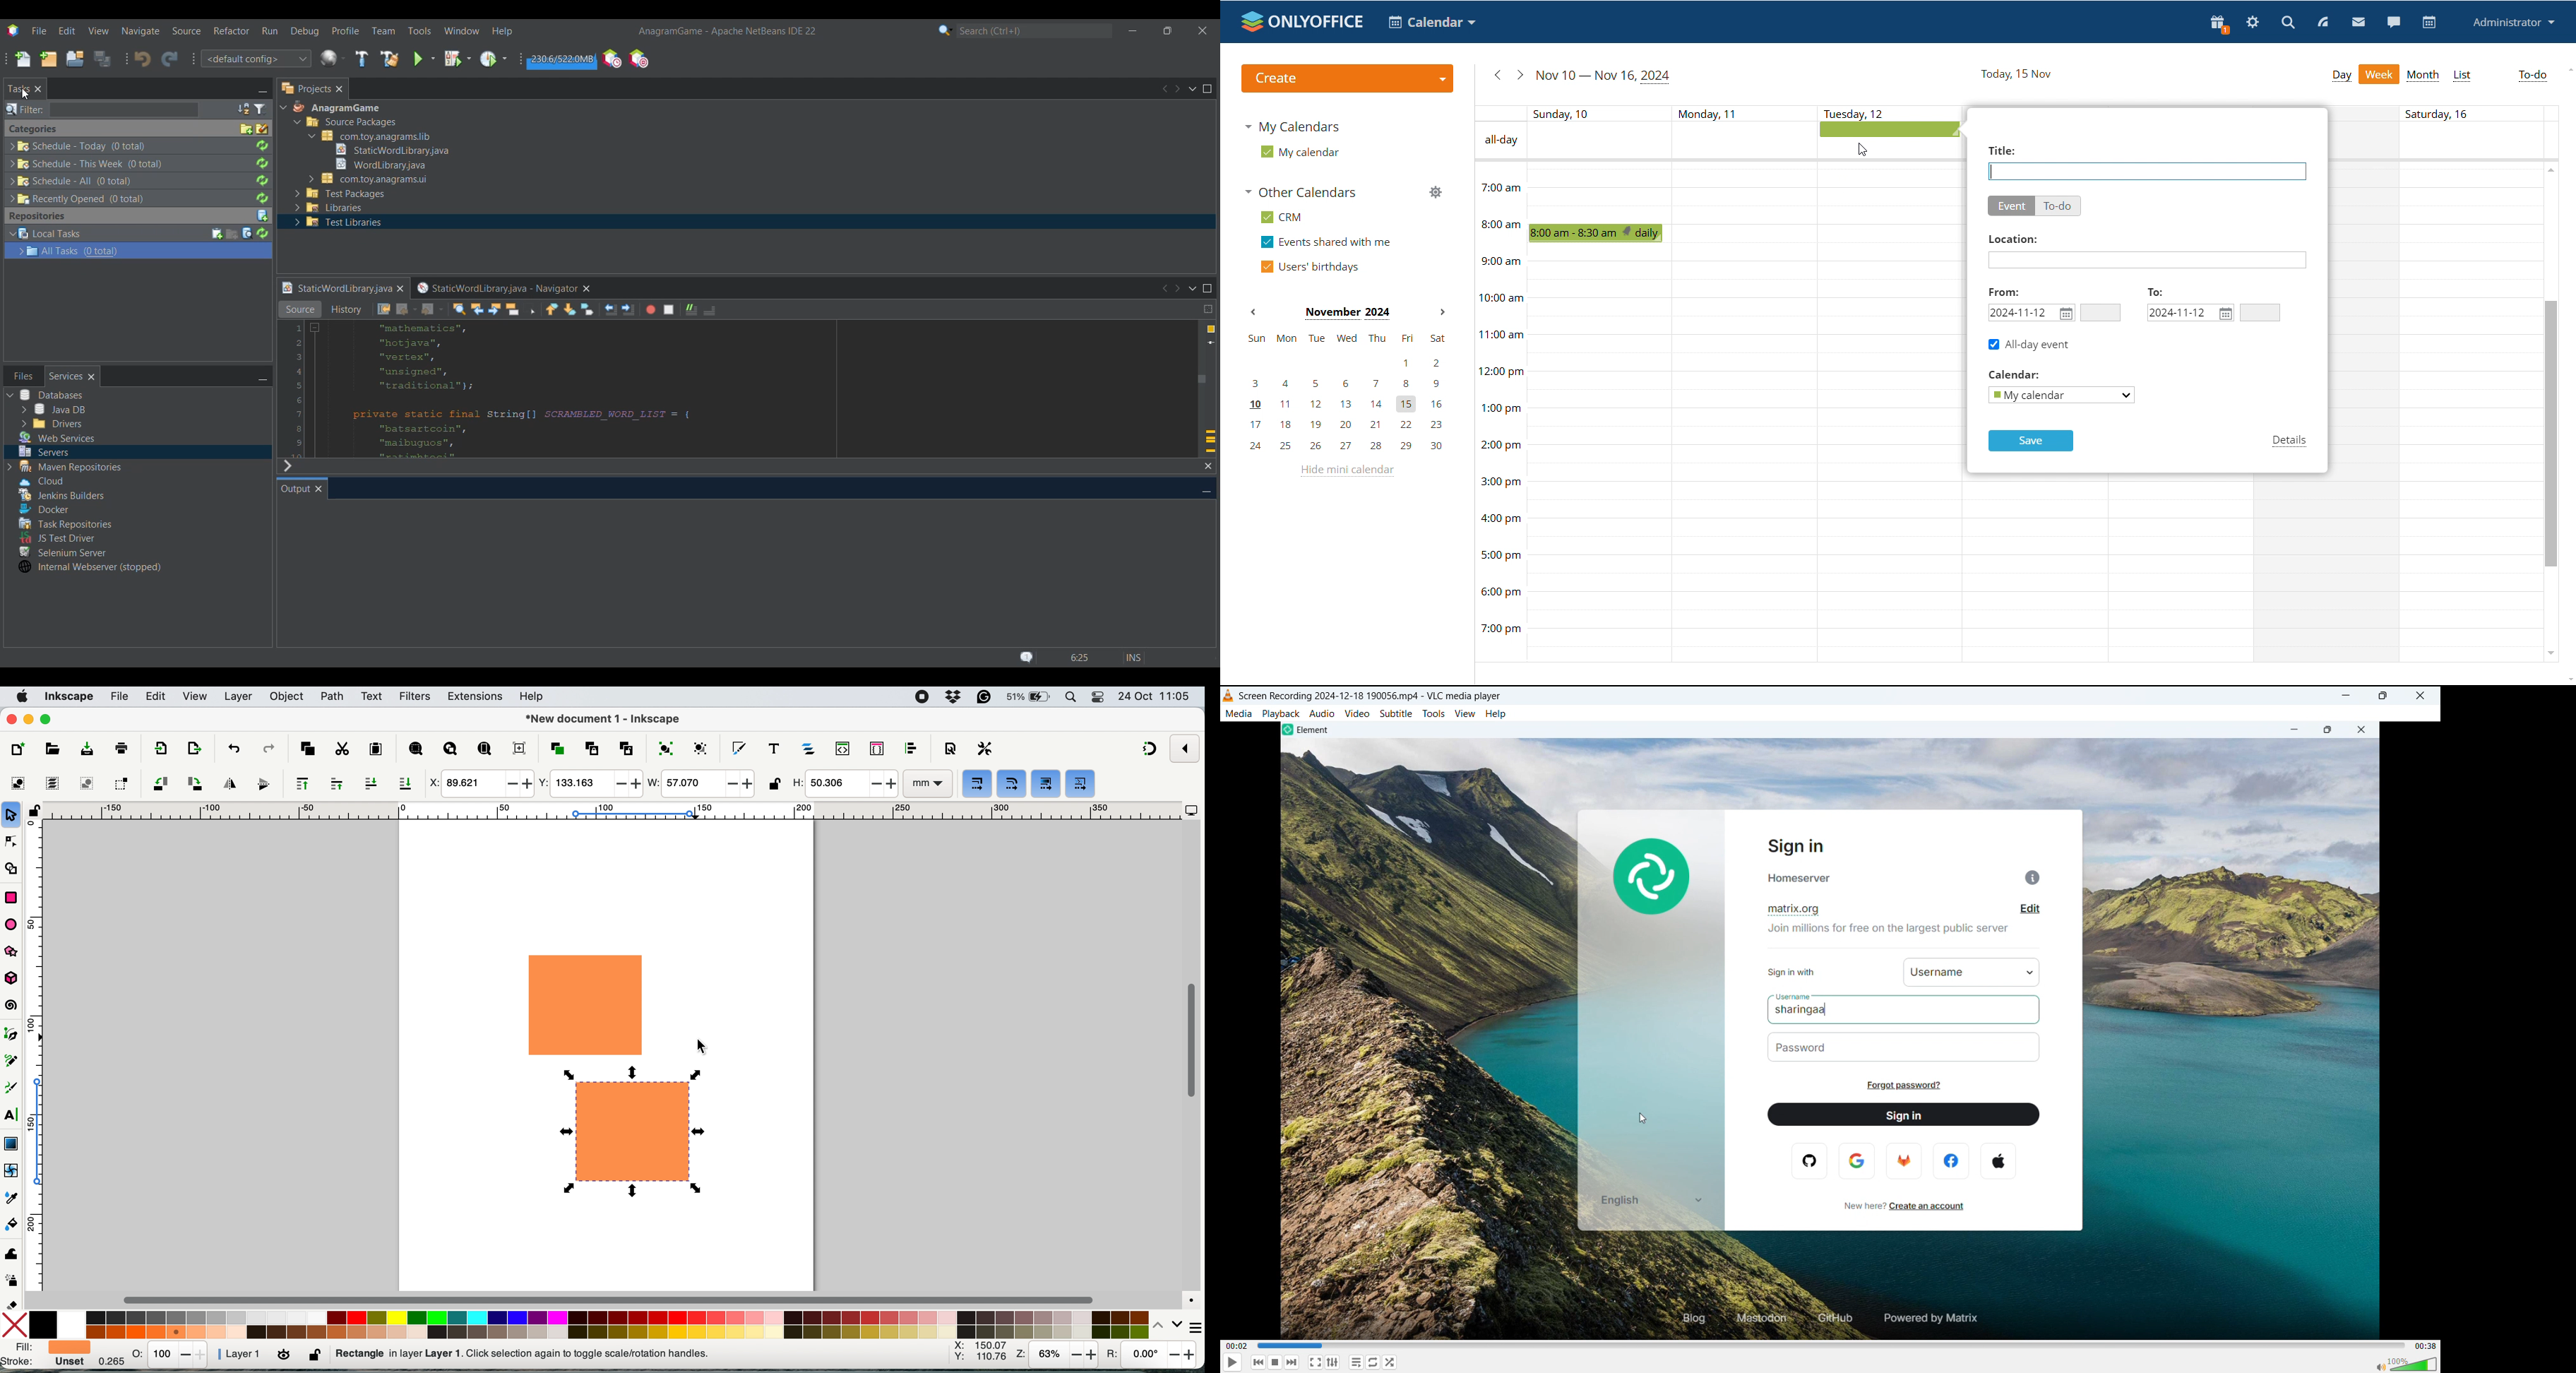 Image resolution: width=2576 pixels, height=1400 pixels. What do you see at coordinates (1497, 75) in the screenshot?
I see `previous week` at bounding box center [1497, 75].